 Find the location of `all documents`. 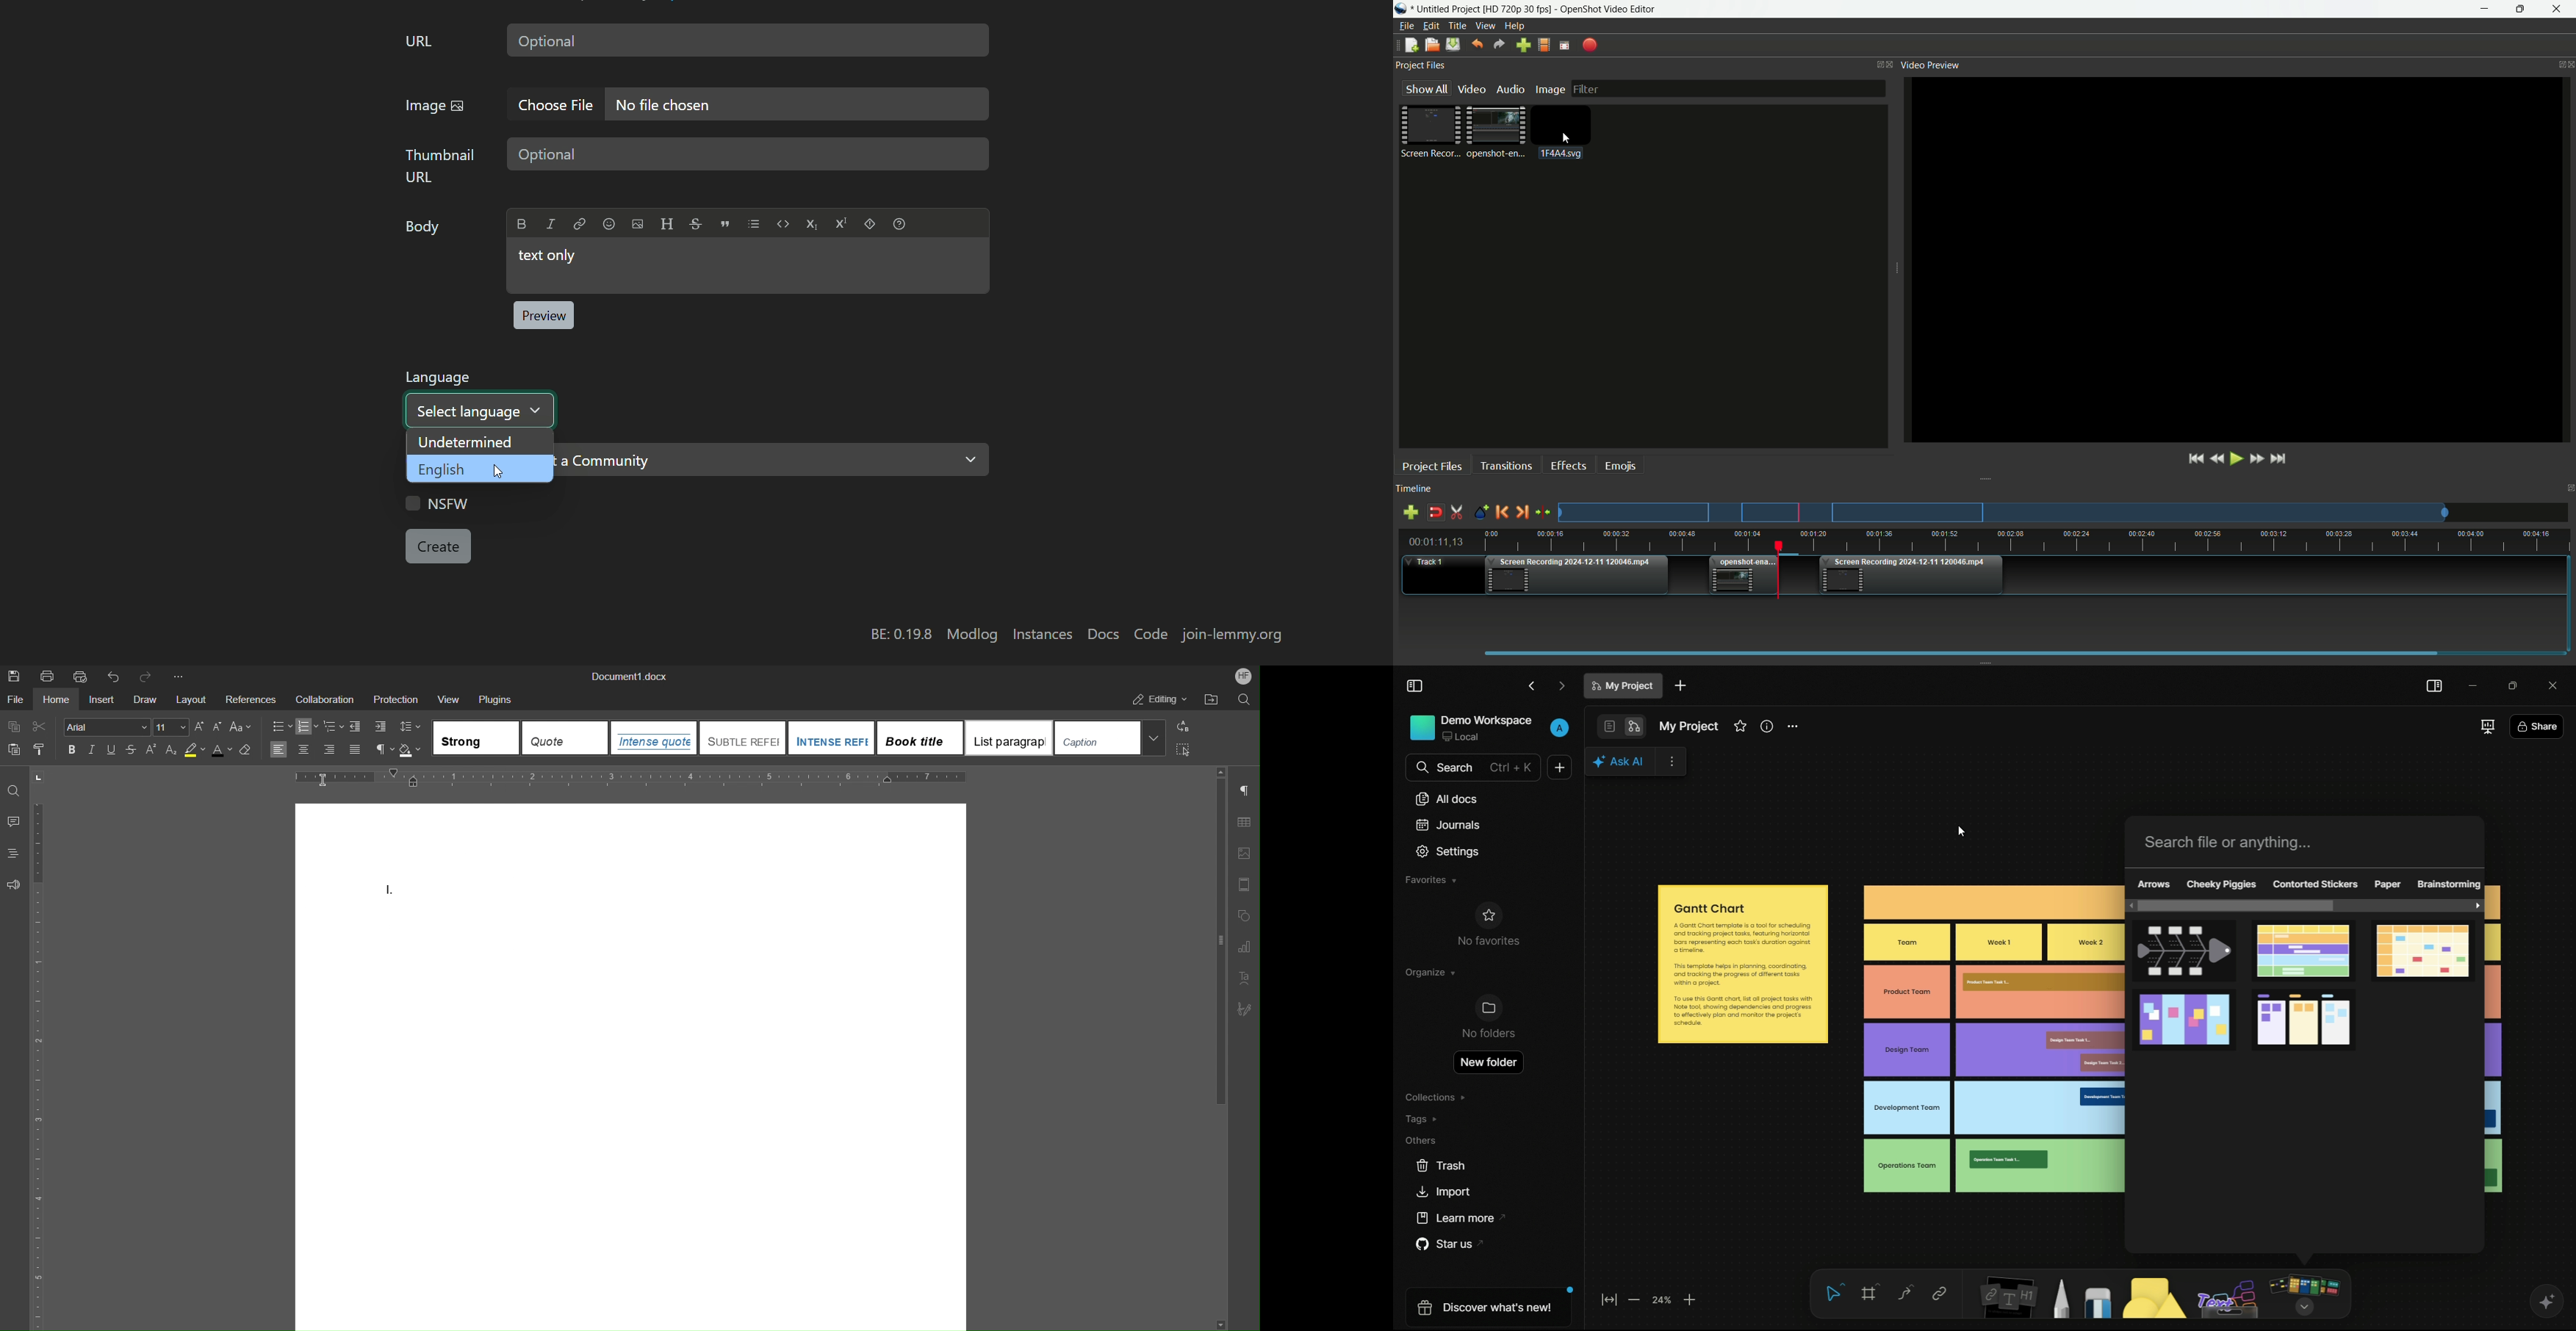

all documents is located at coordinates (1446, 800).